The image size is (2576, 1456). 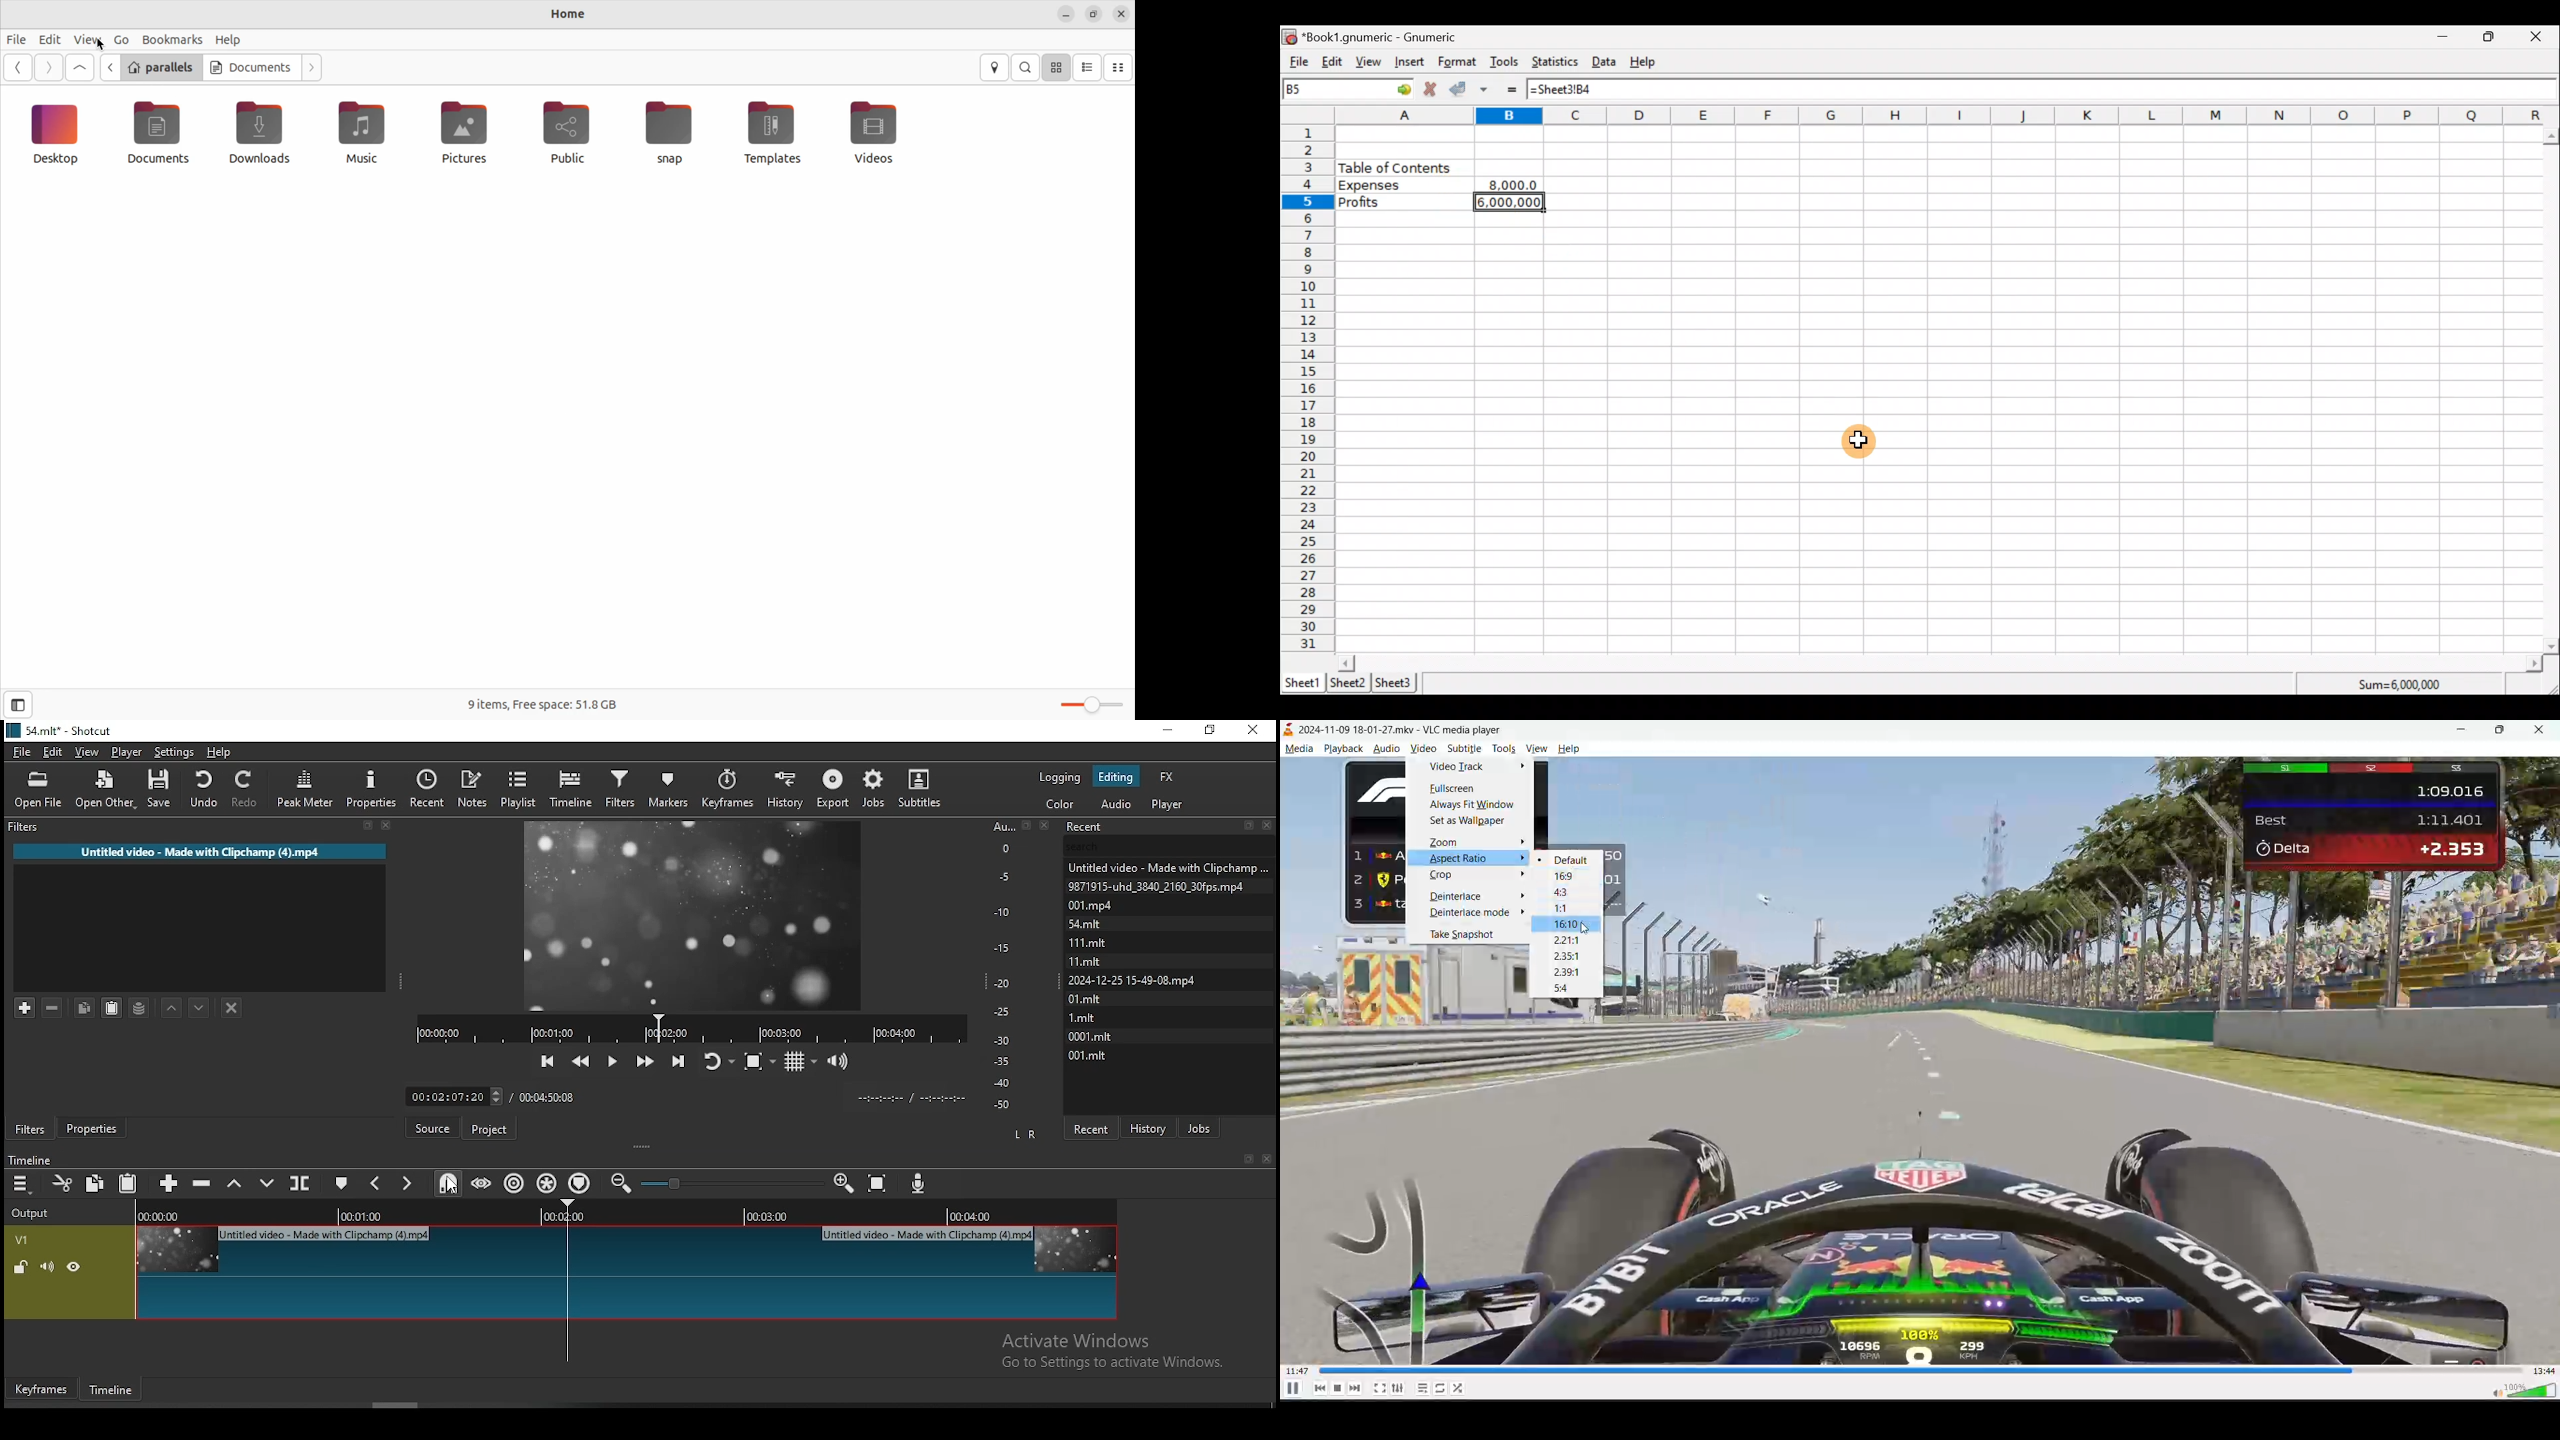 I want to click on video track, so click(x=627, y=1267).